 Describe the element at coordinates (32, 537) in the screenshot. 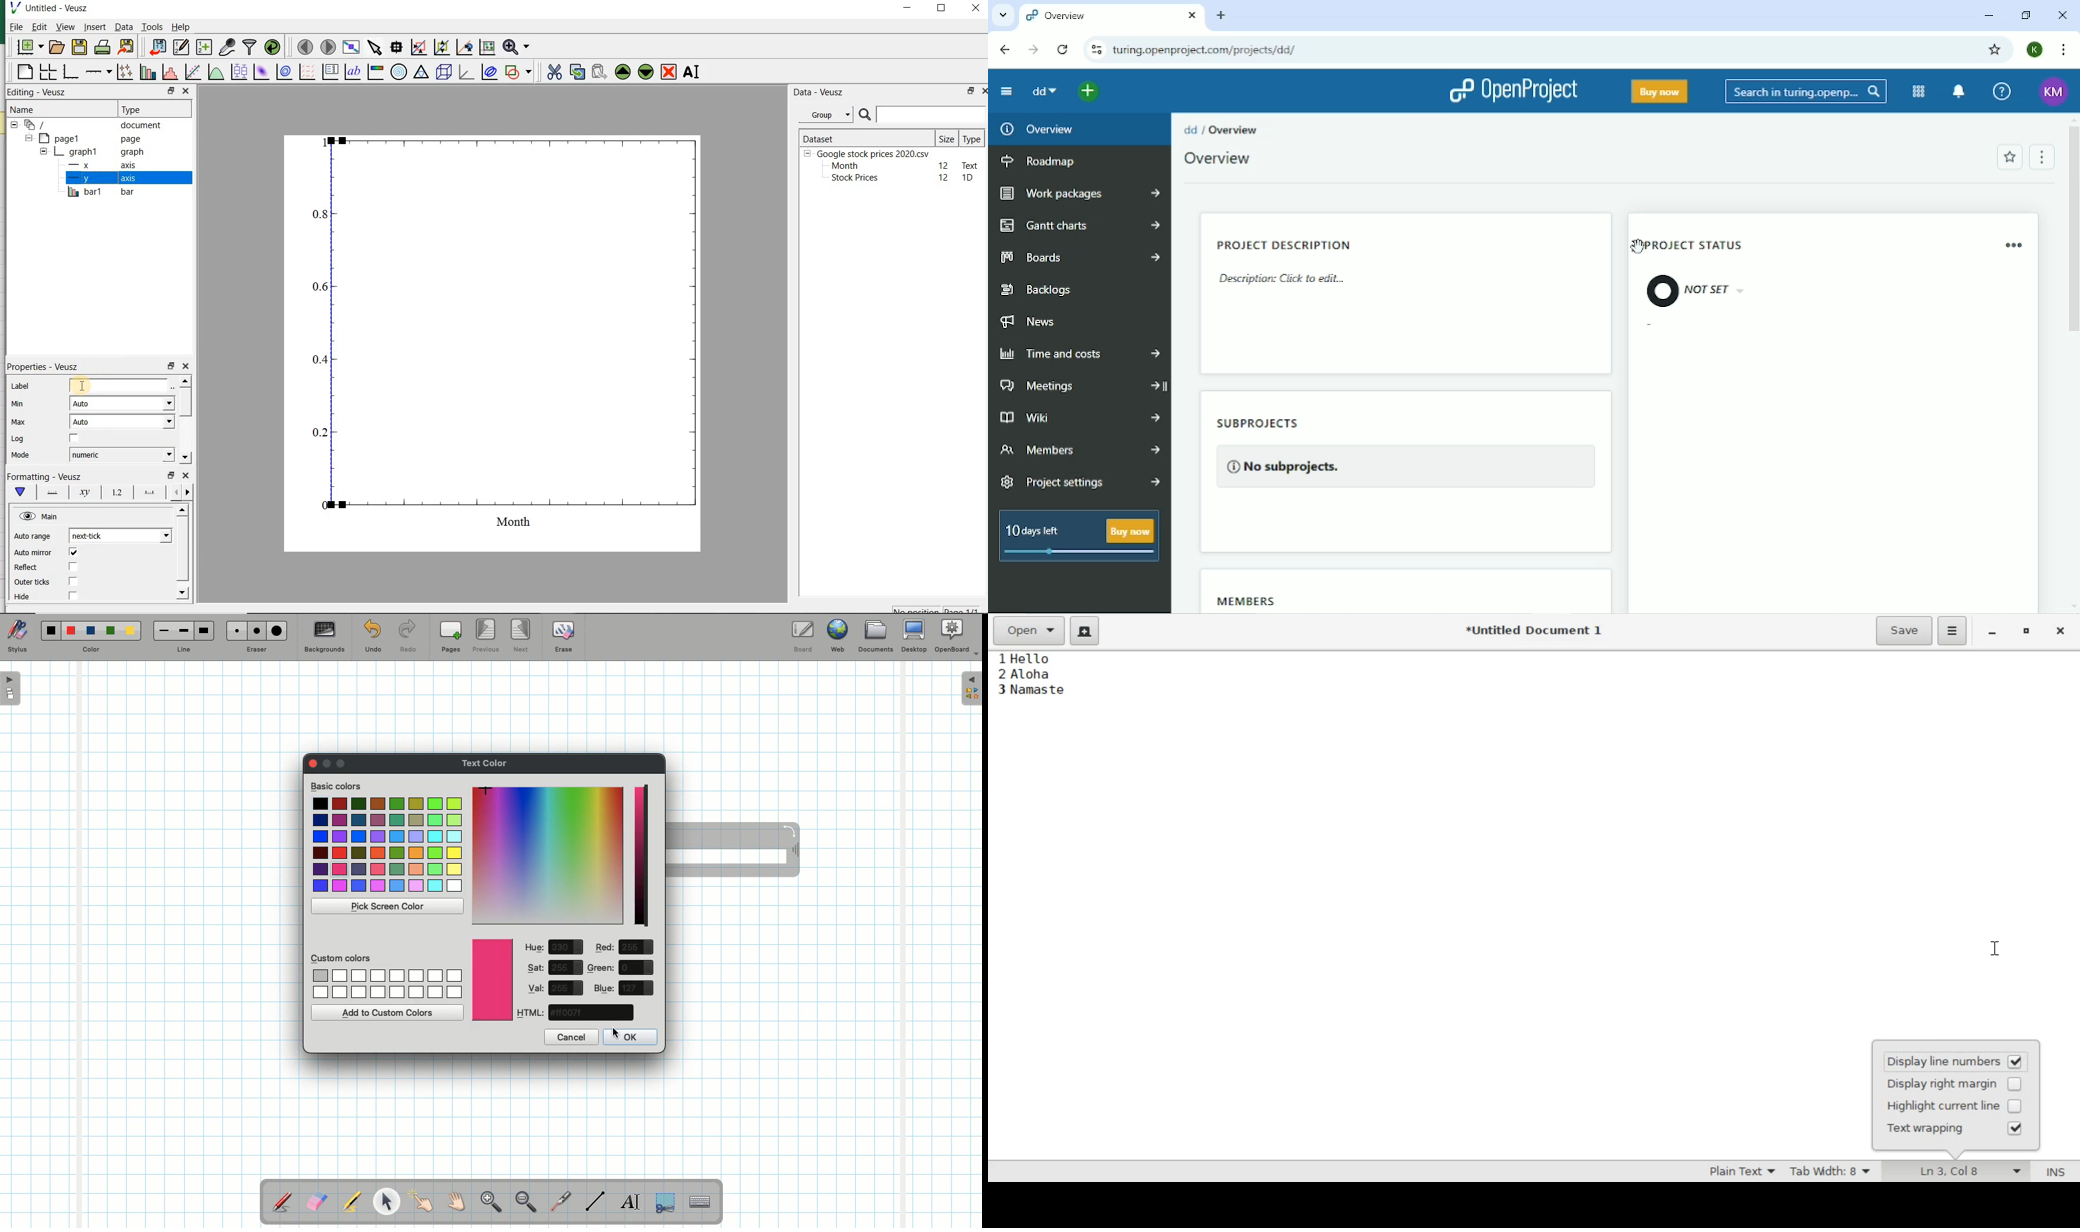

I see `Auto range` at that location.